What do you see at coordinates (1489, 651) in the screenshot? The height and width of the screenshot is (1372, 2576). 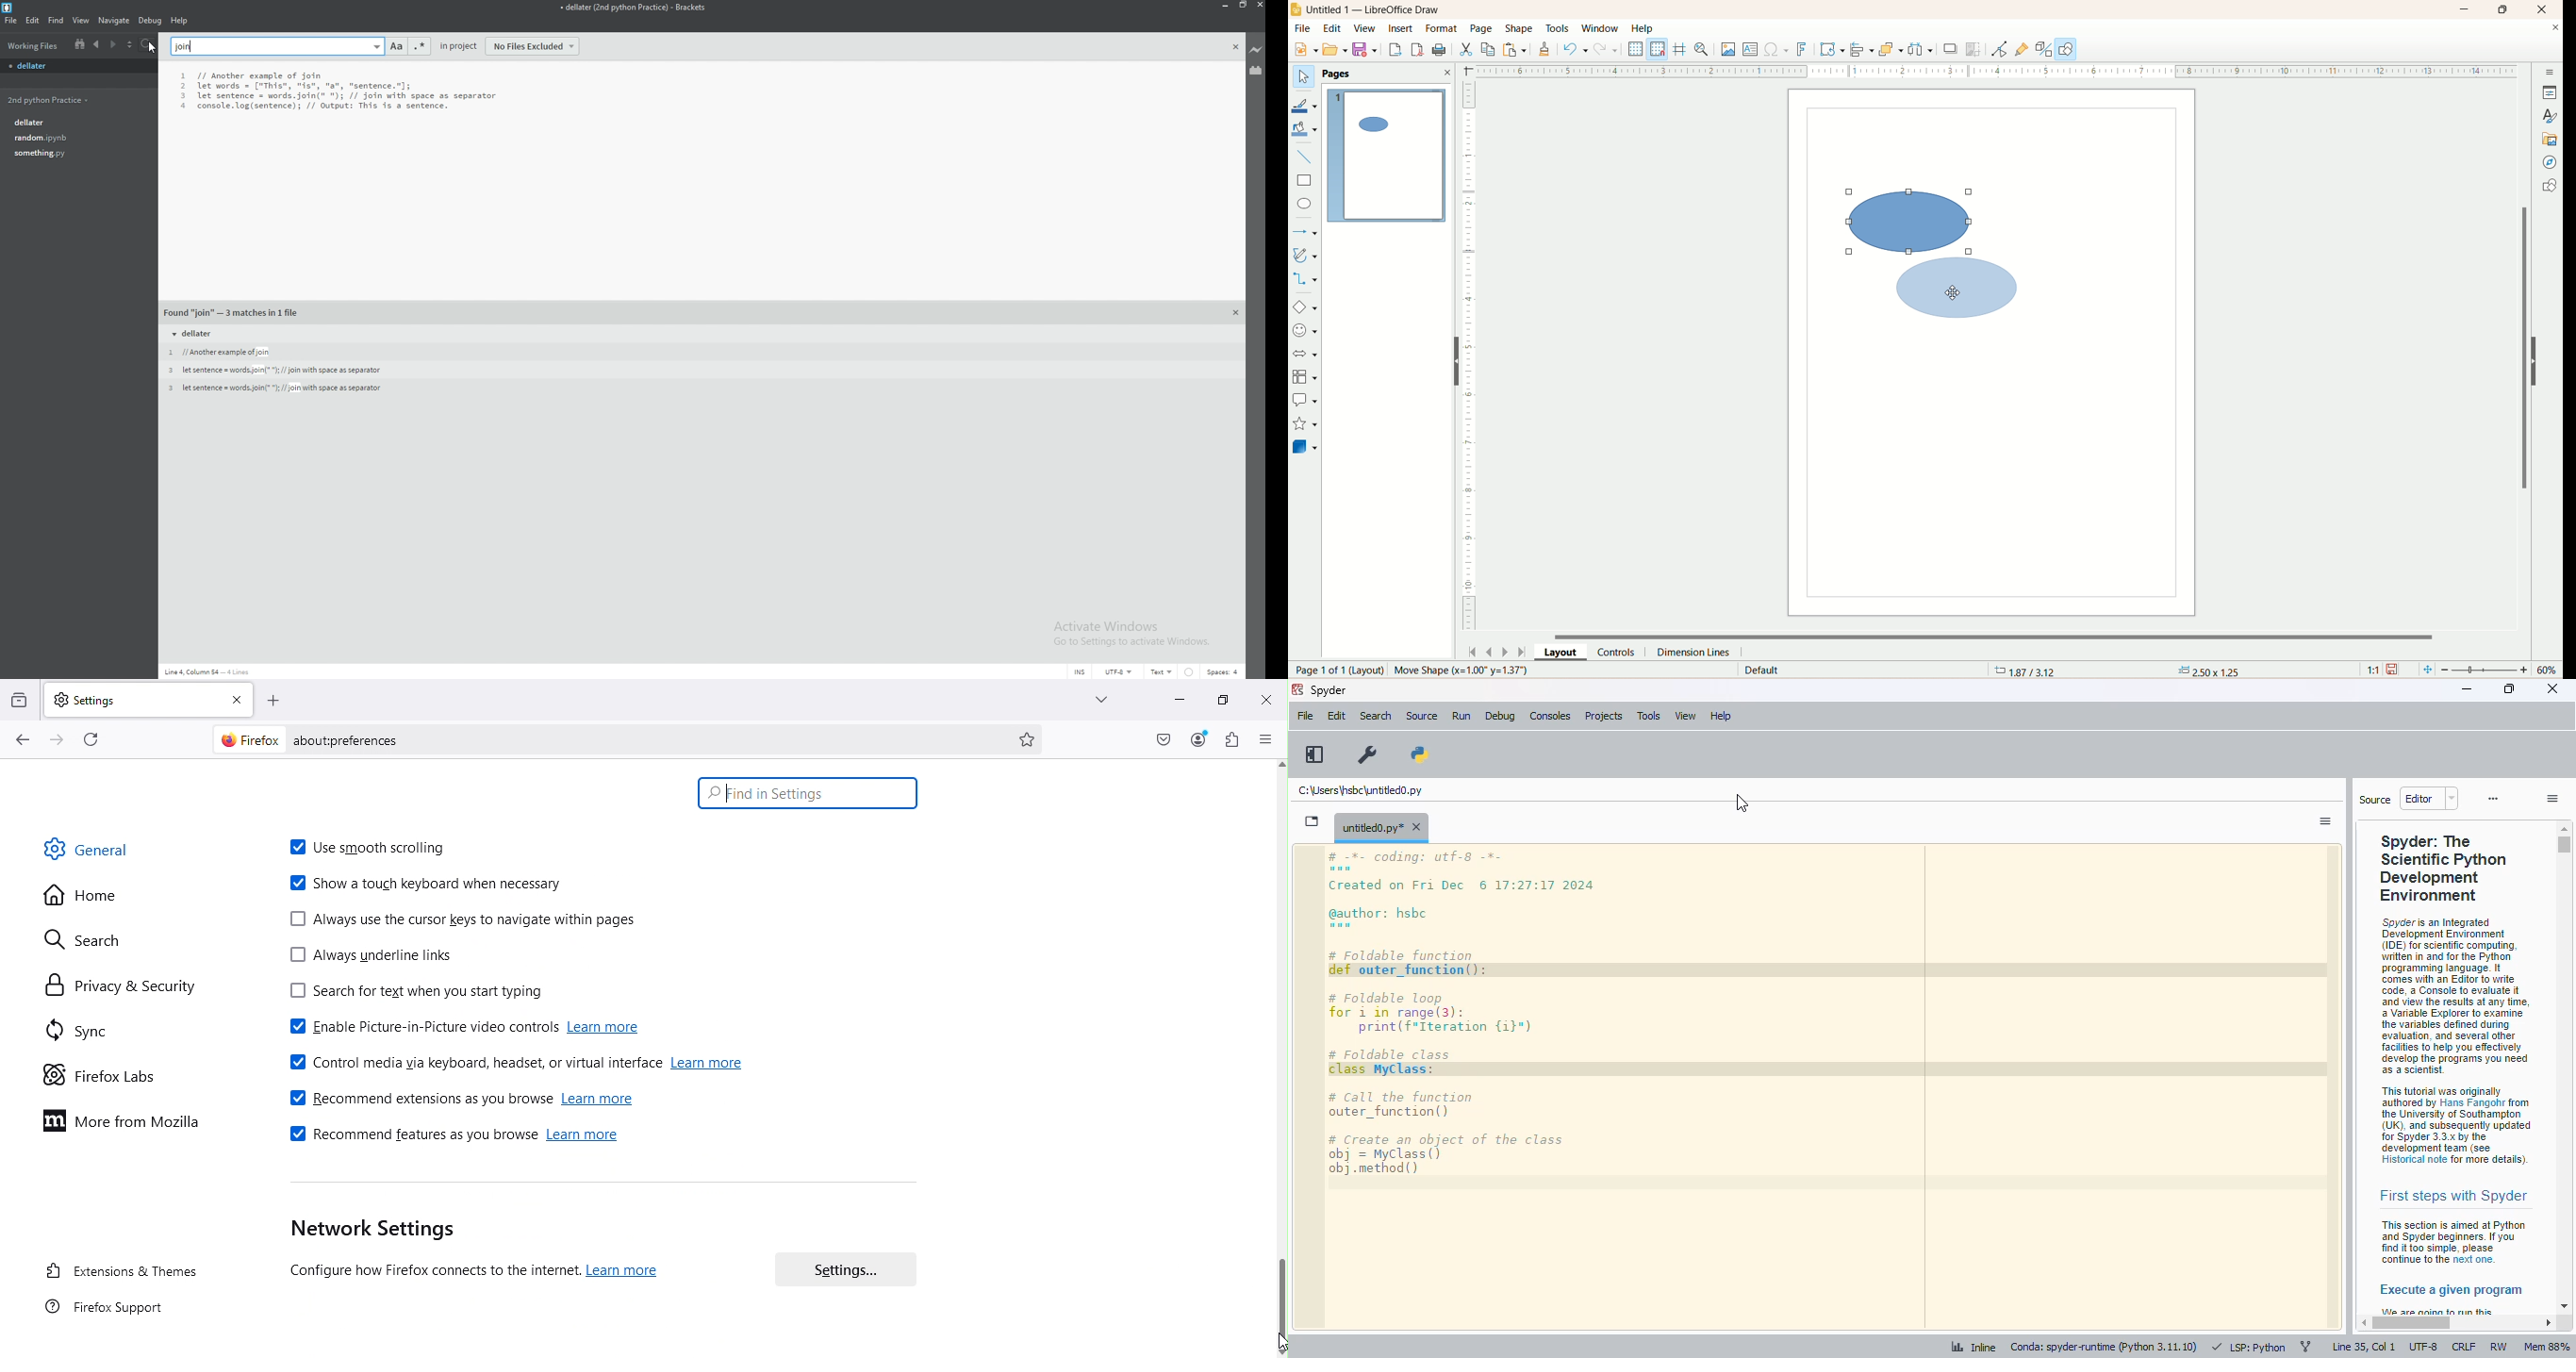 I see `previous page` at bounding box center [1489, 651].